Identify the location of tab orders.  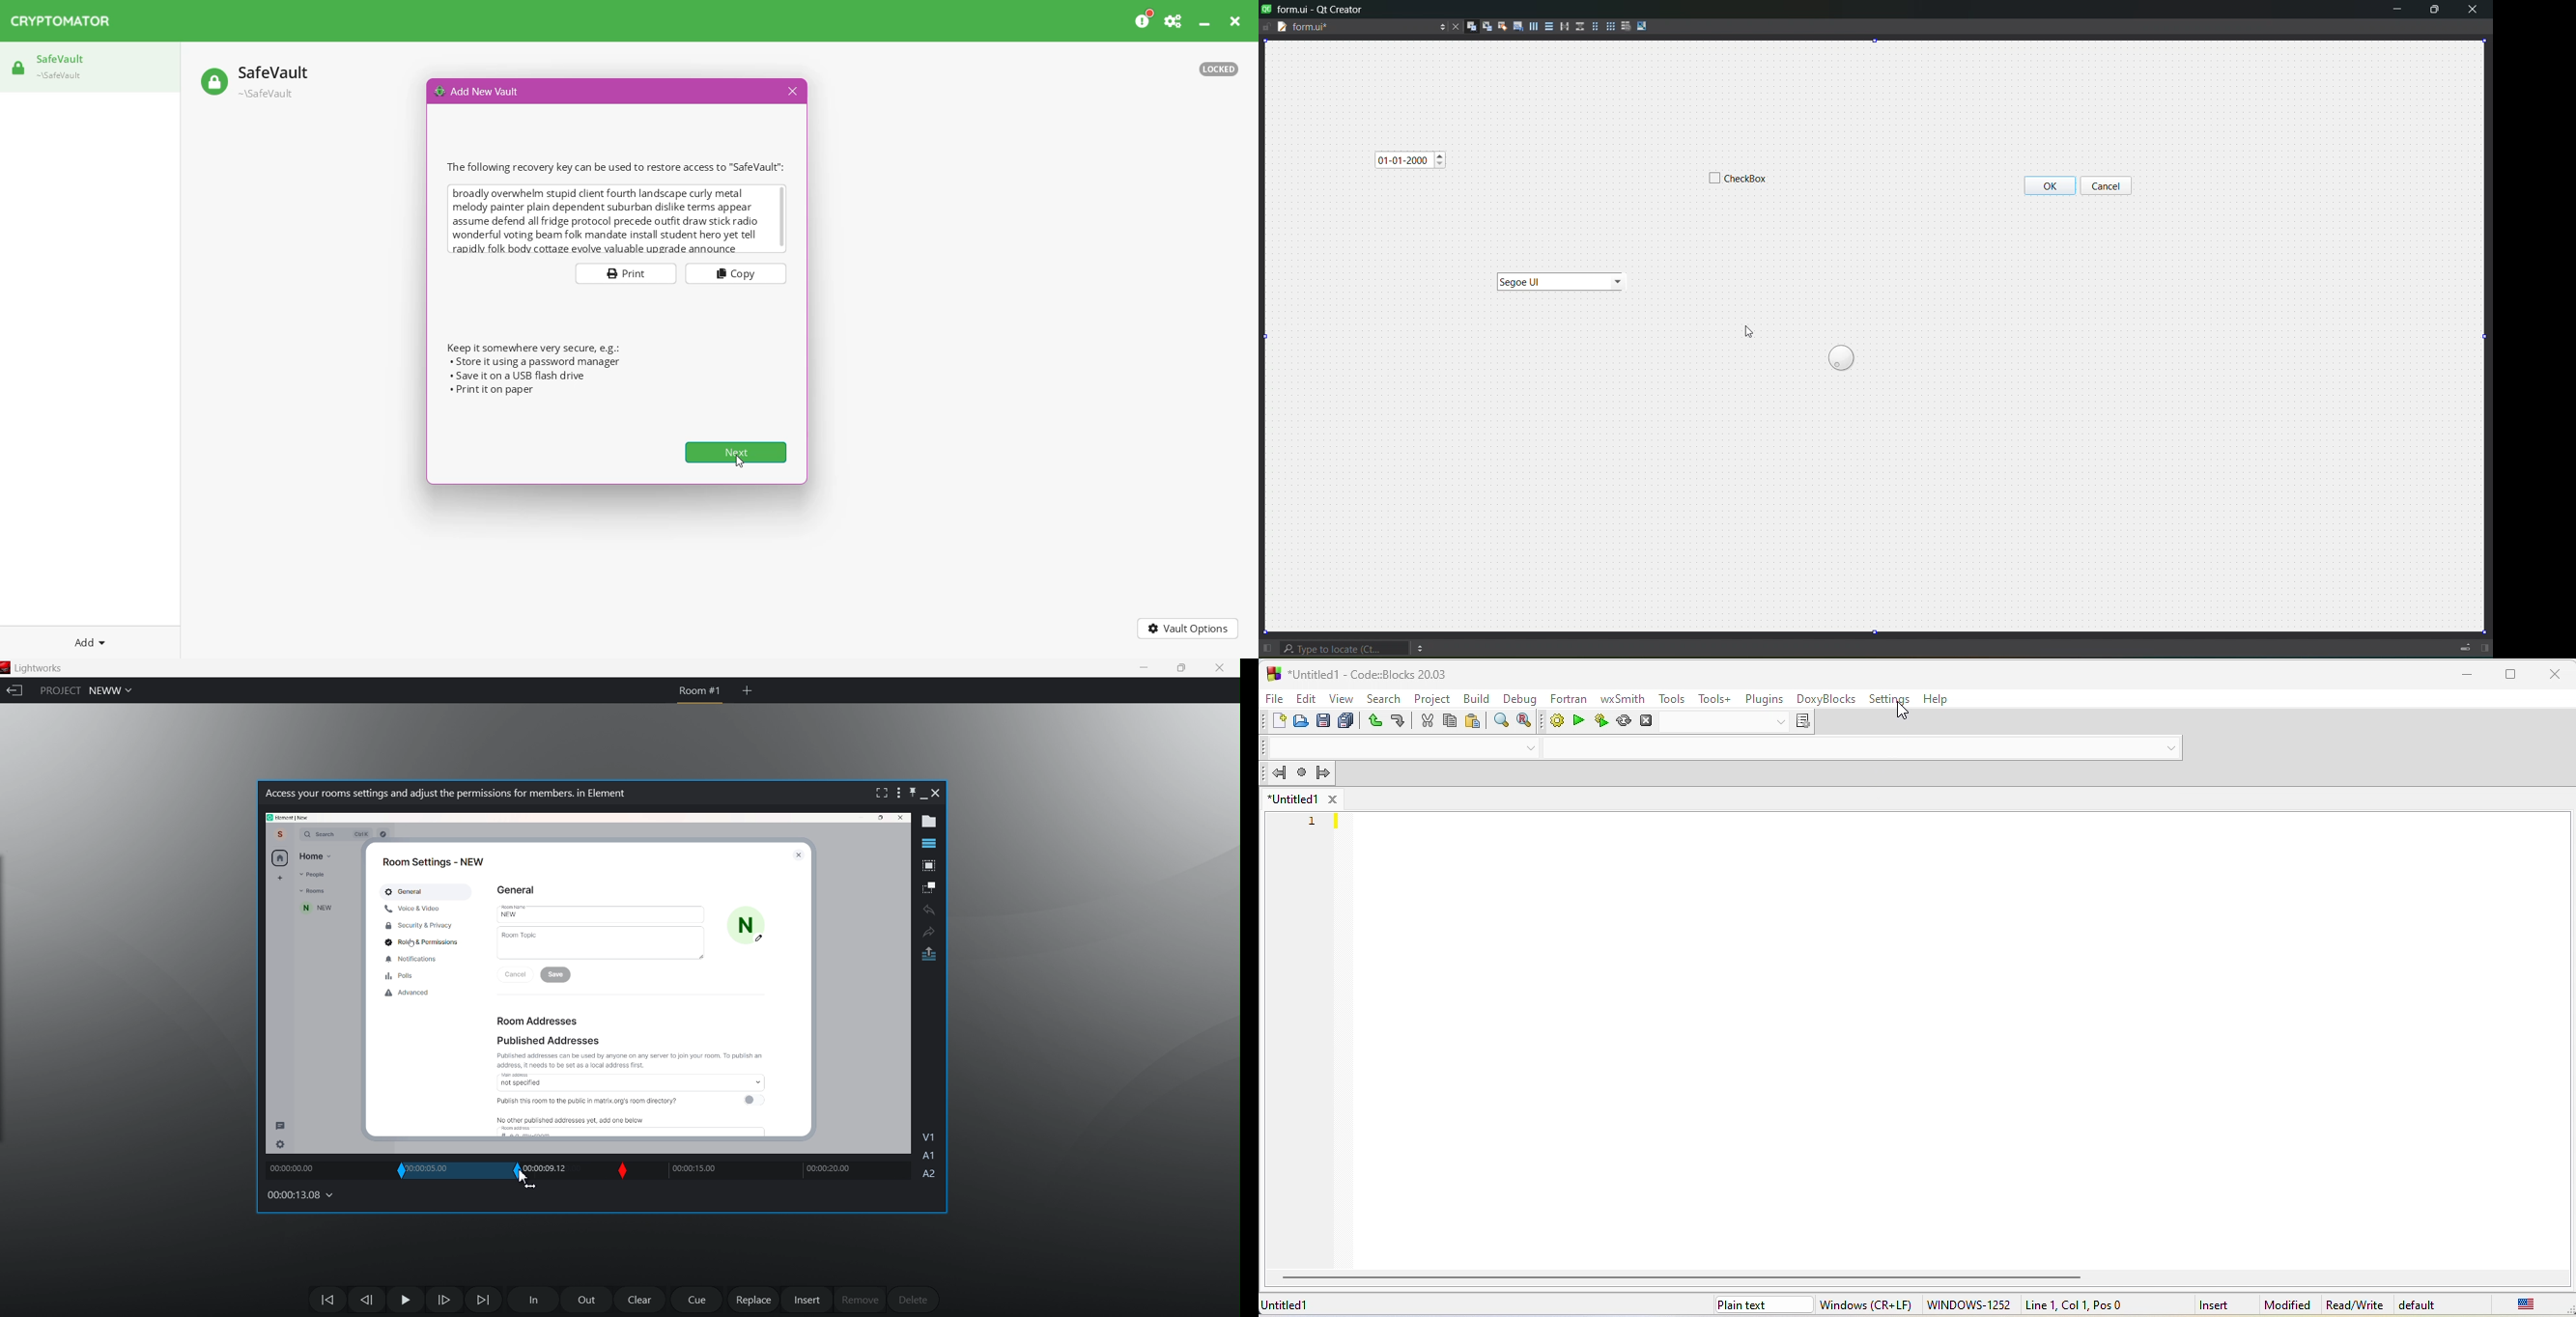
(1515, 26).